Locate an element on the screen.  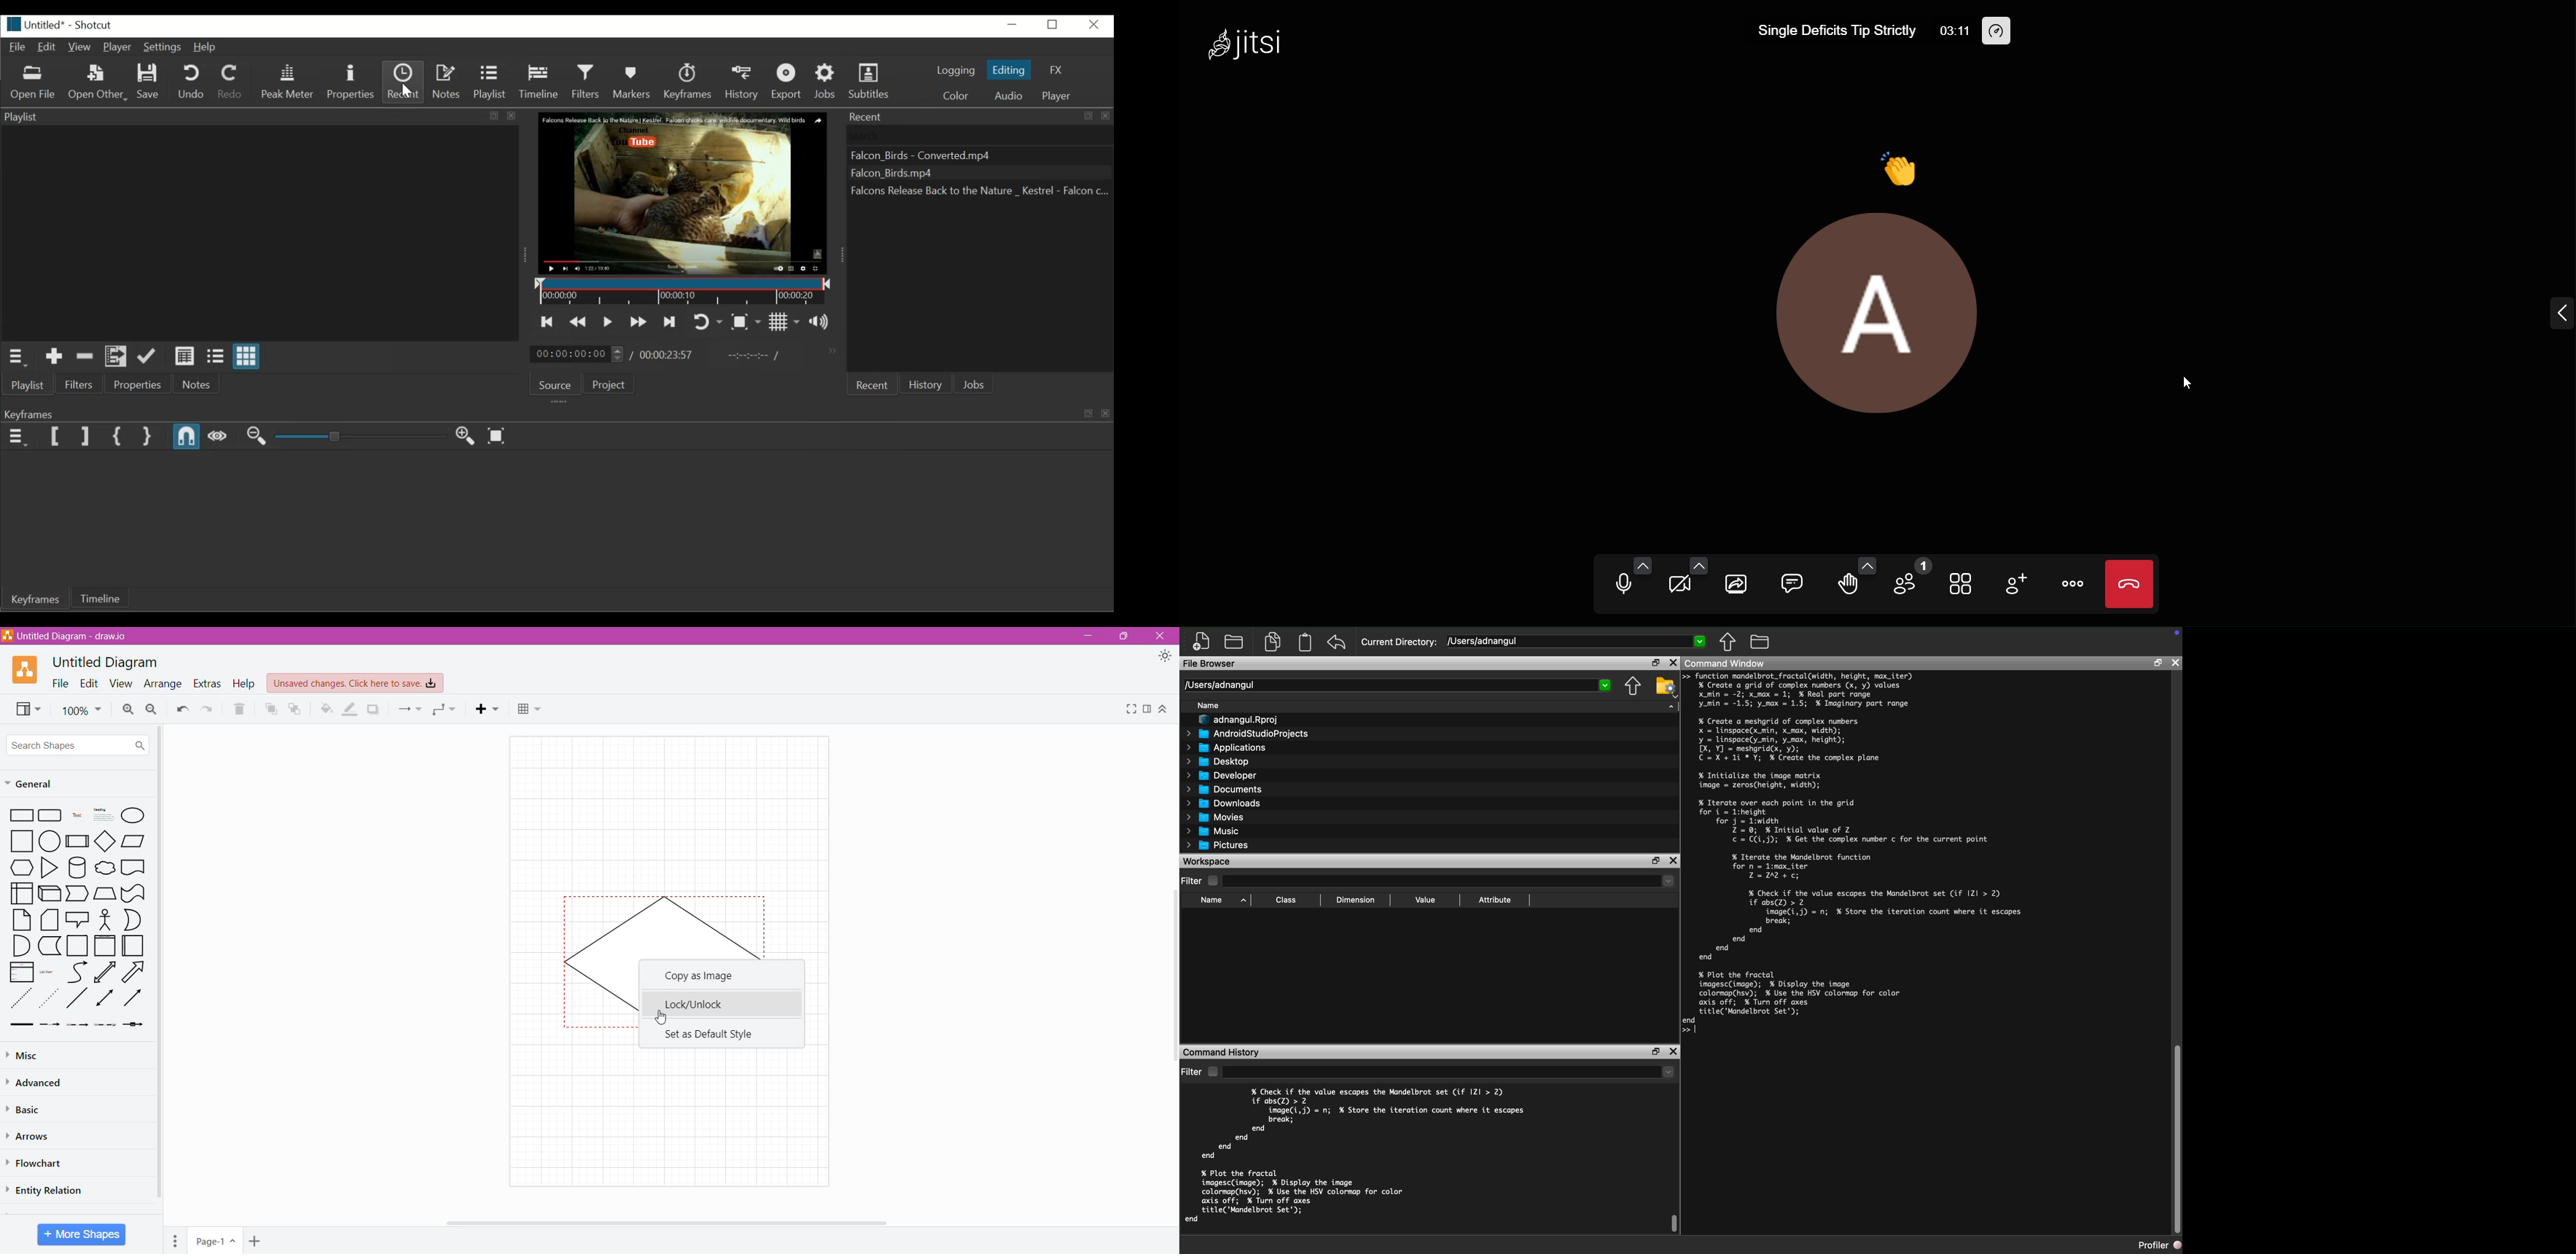
Applications is located at coordinates (1224, 748).